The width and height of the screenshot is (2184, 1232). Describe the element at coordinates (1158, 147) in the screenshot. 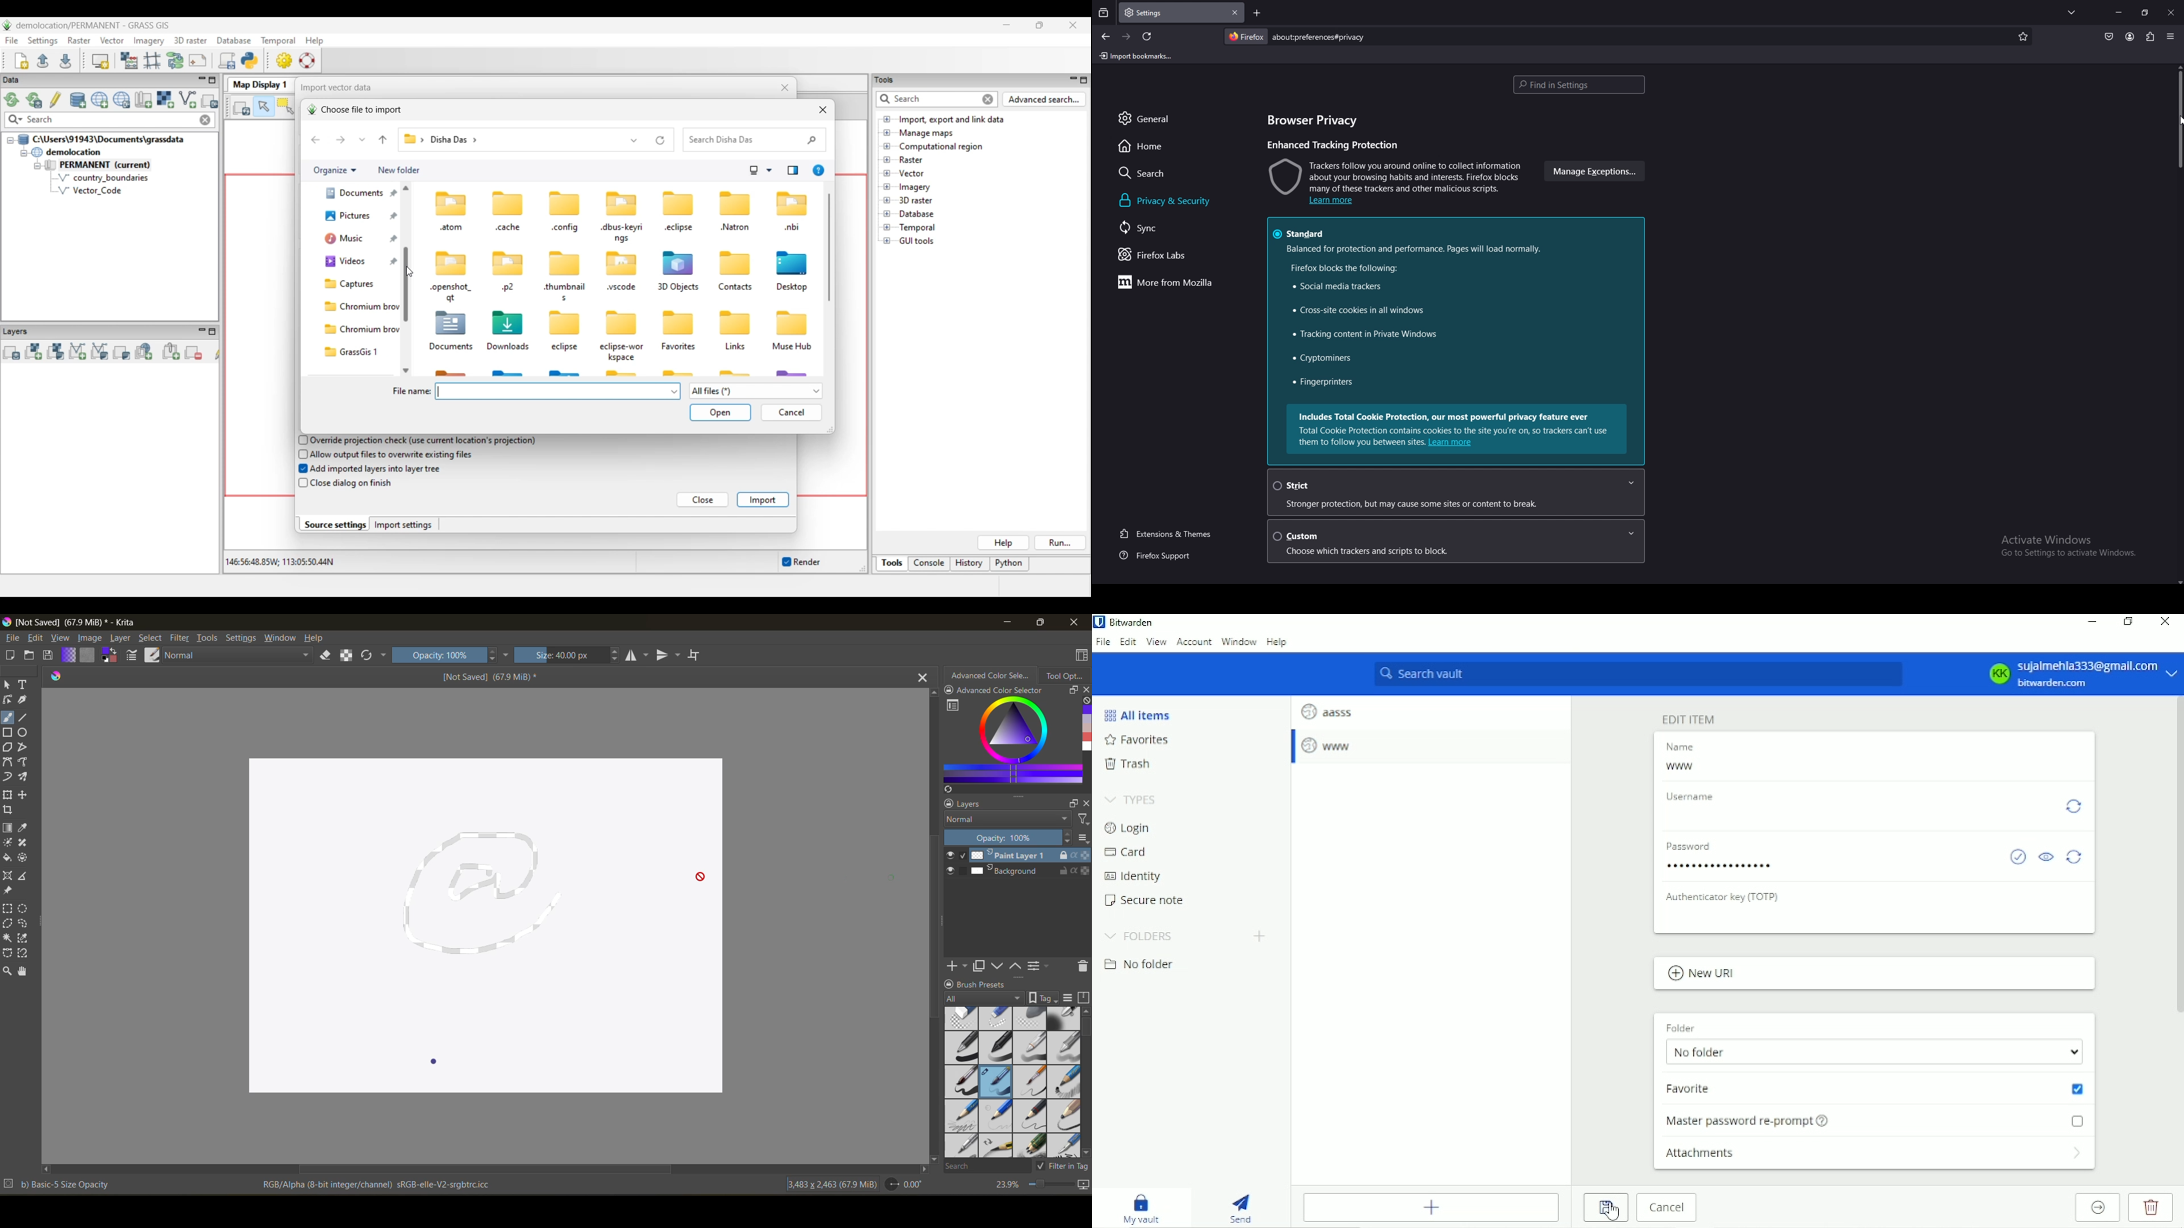

I see `home` at that location.